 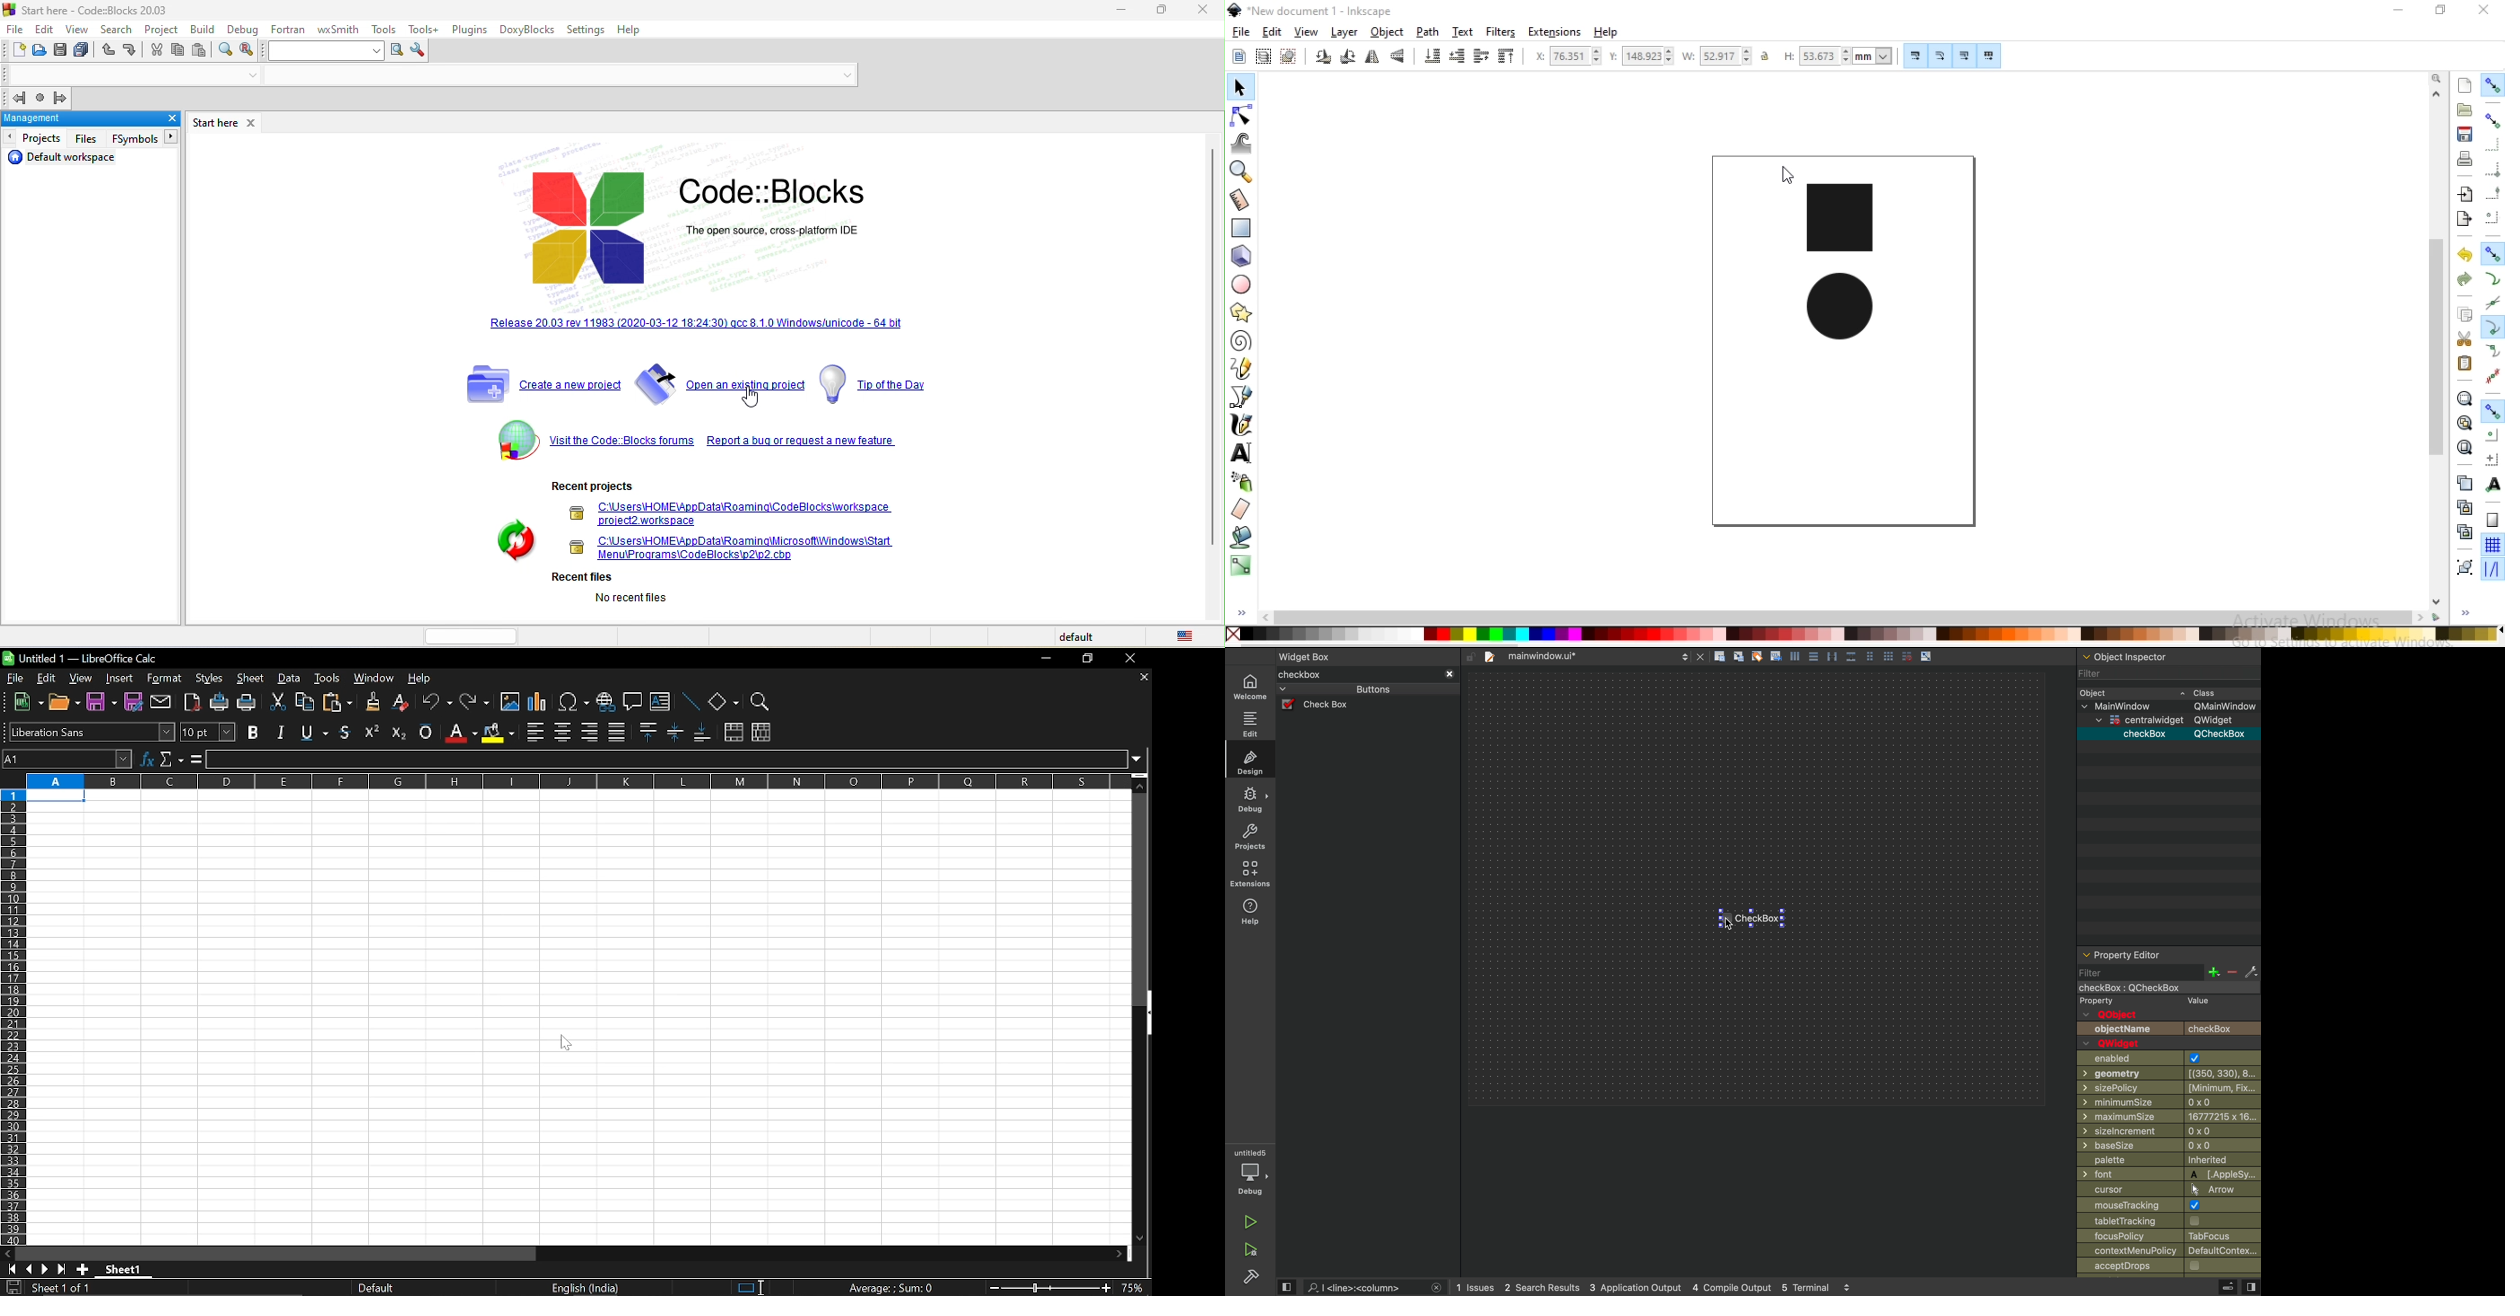 What do you see at coordinates (2493, 253) in the screenshot?
I see `snap nodes, paths and handles` at bounding box center [2493, 253].